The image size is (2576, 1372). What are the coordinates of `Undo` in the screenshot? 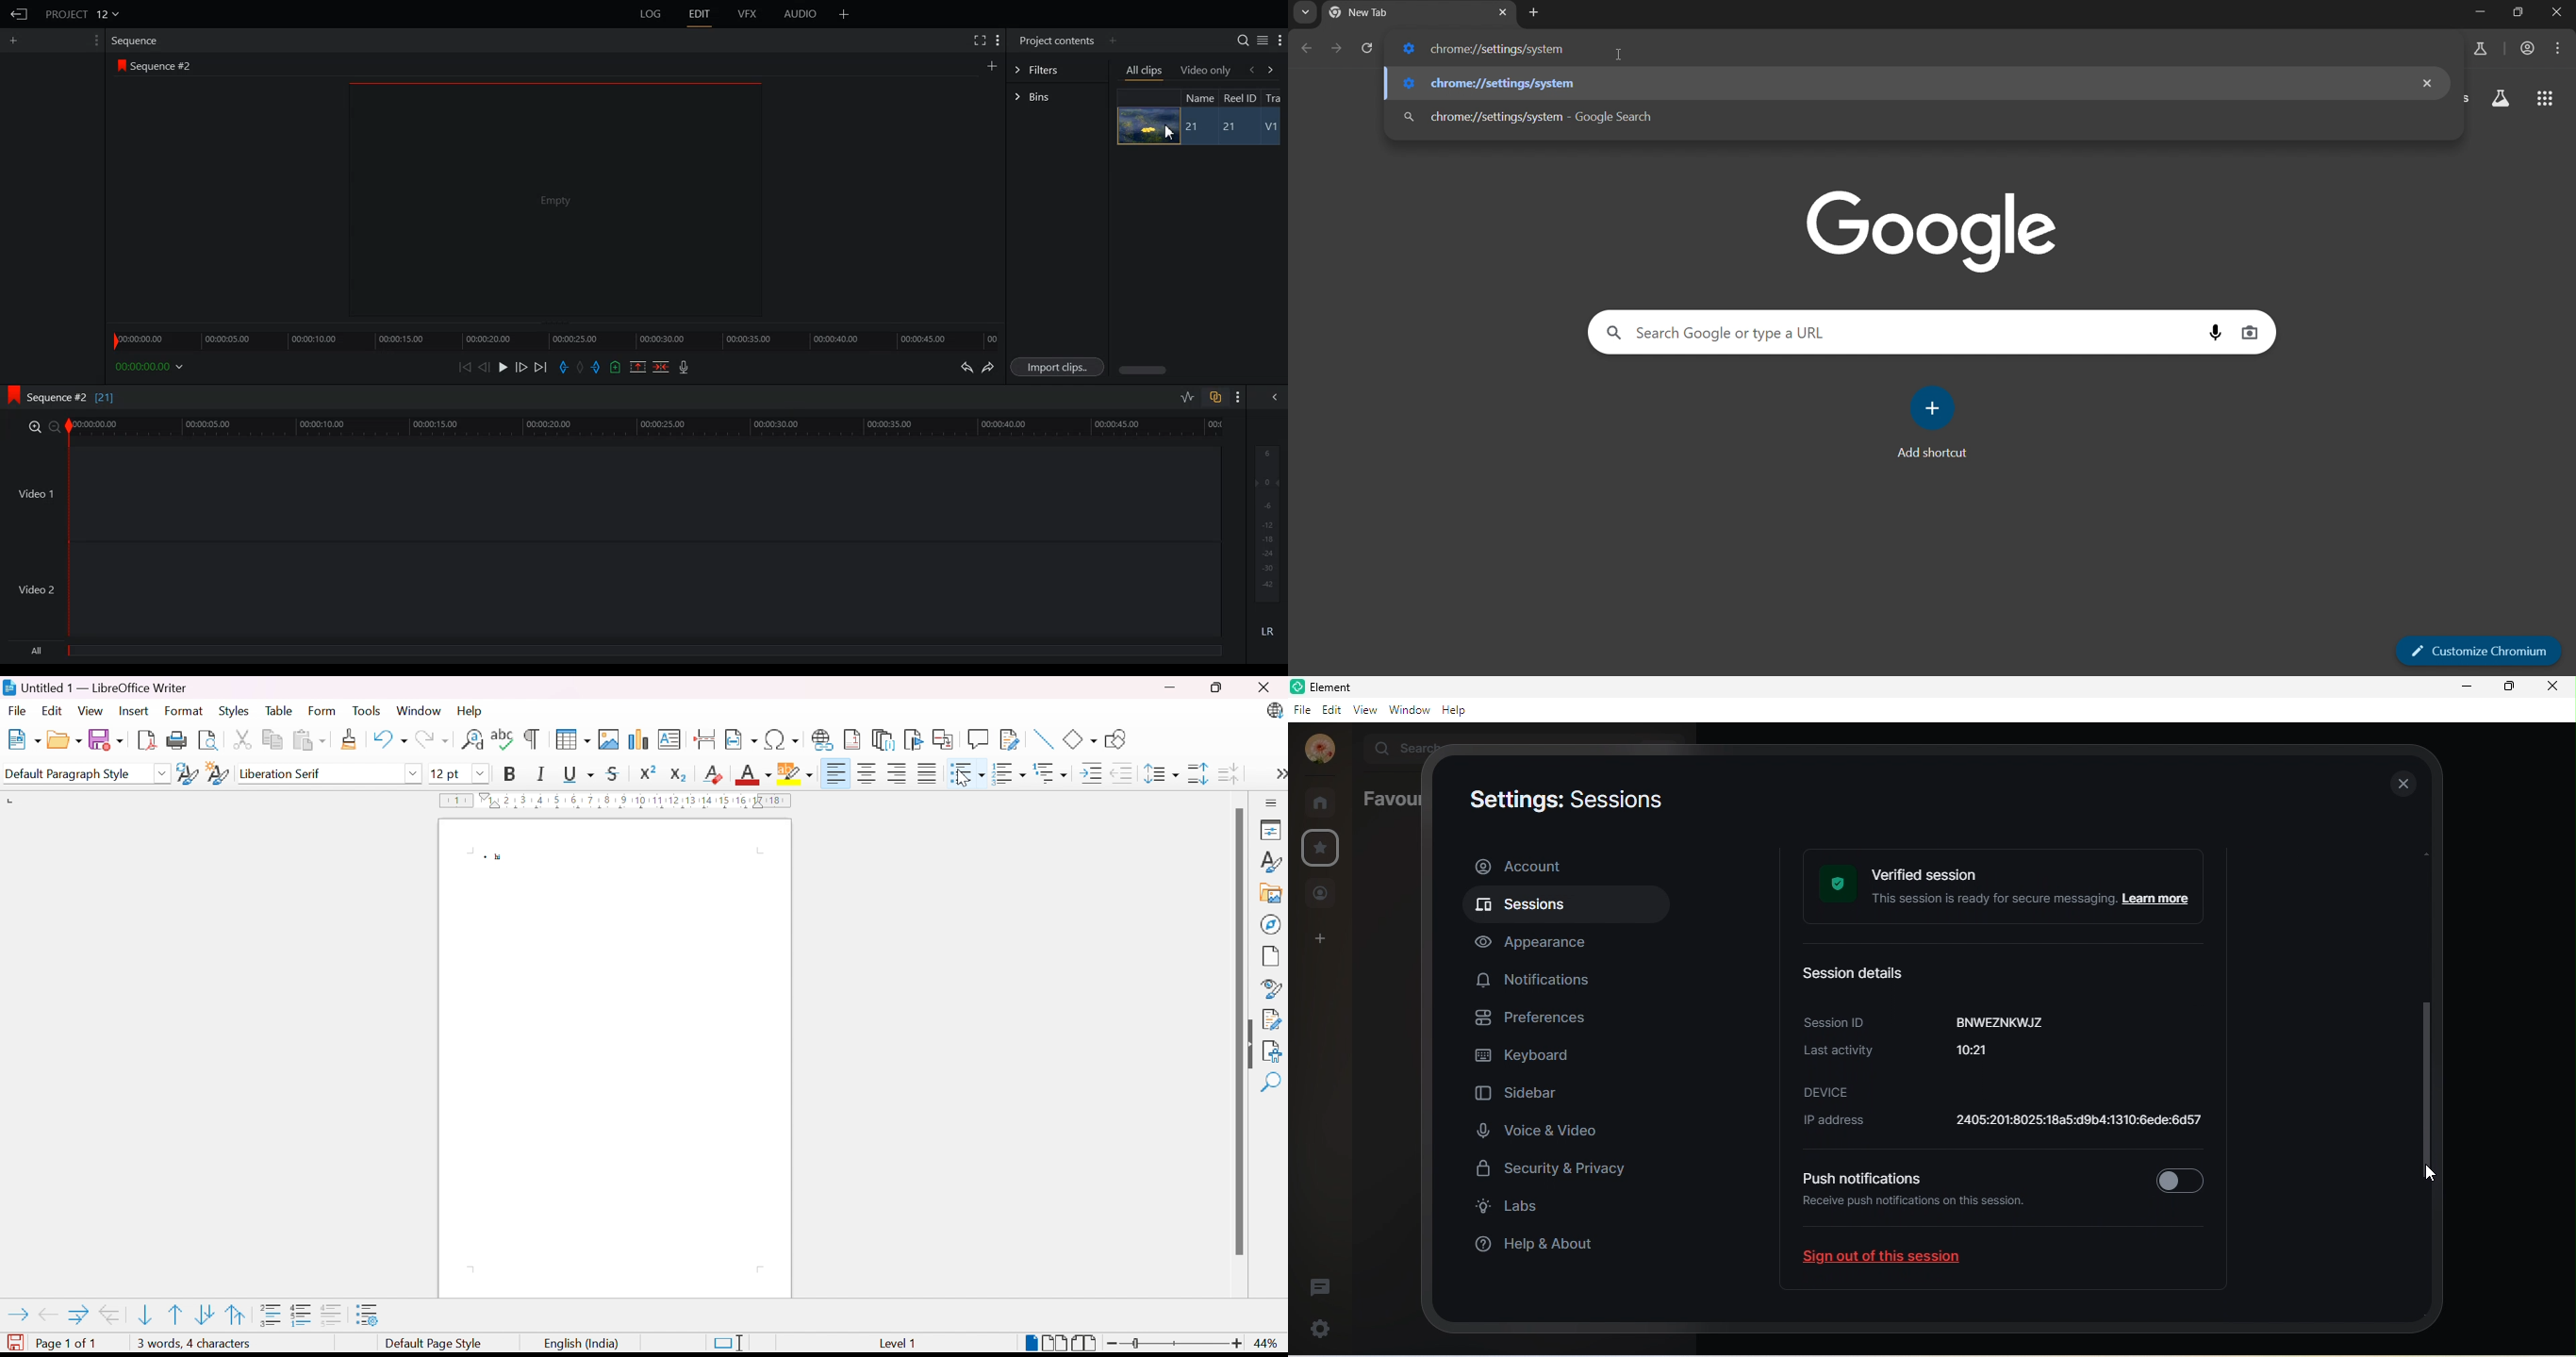 It's located at (965, 368).